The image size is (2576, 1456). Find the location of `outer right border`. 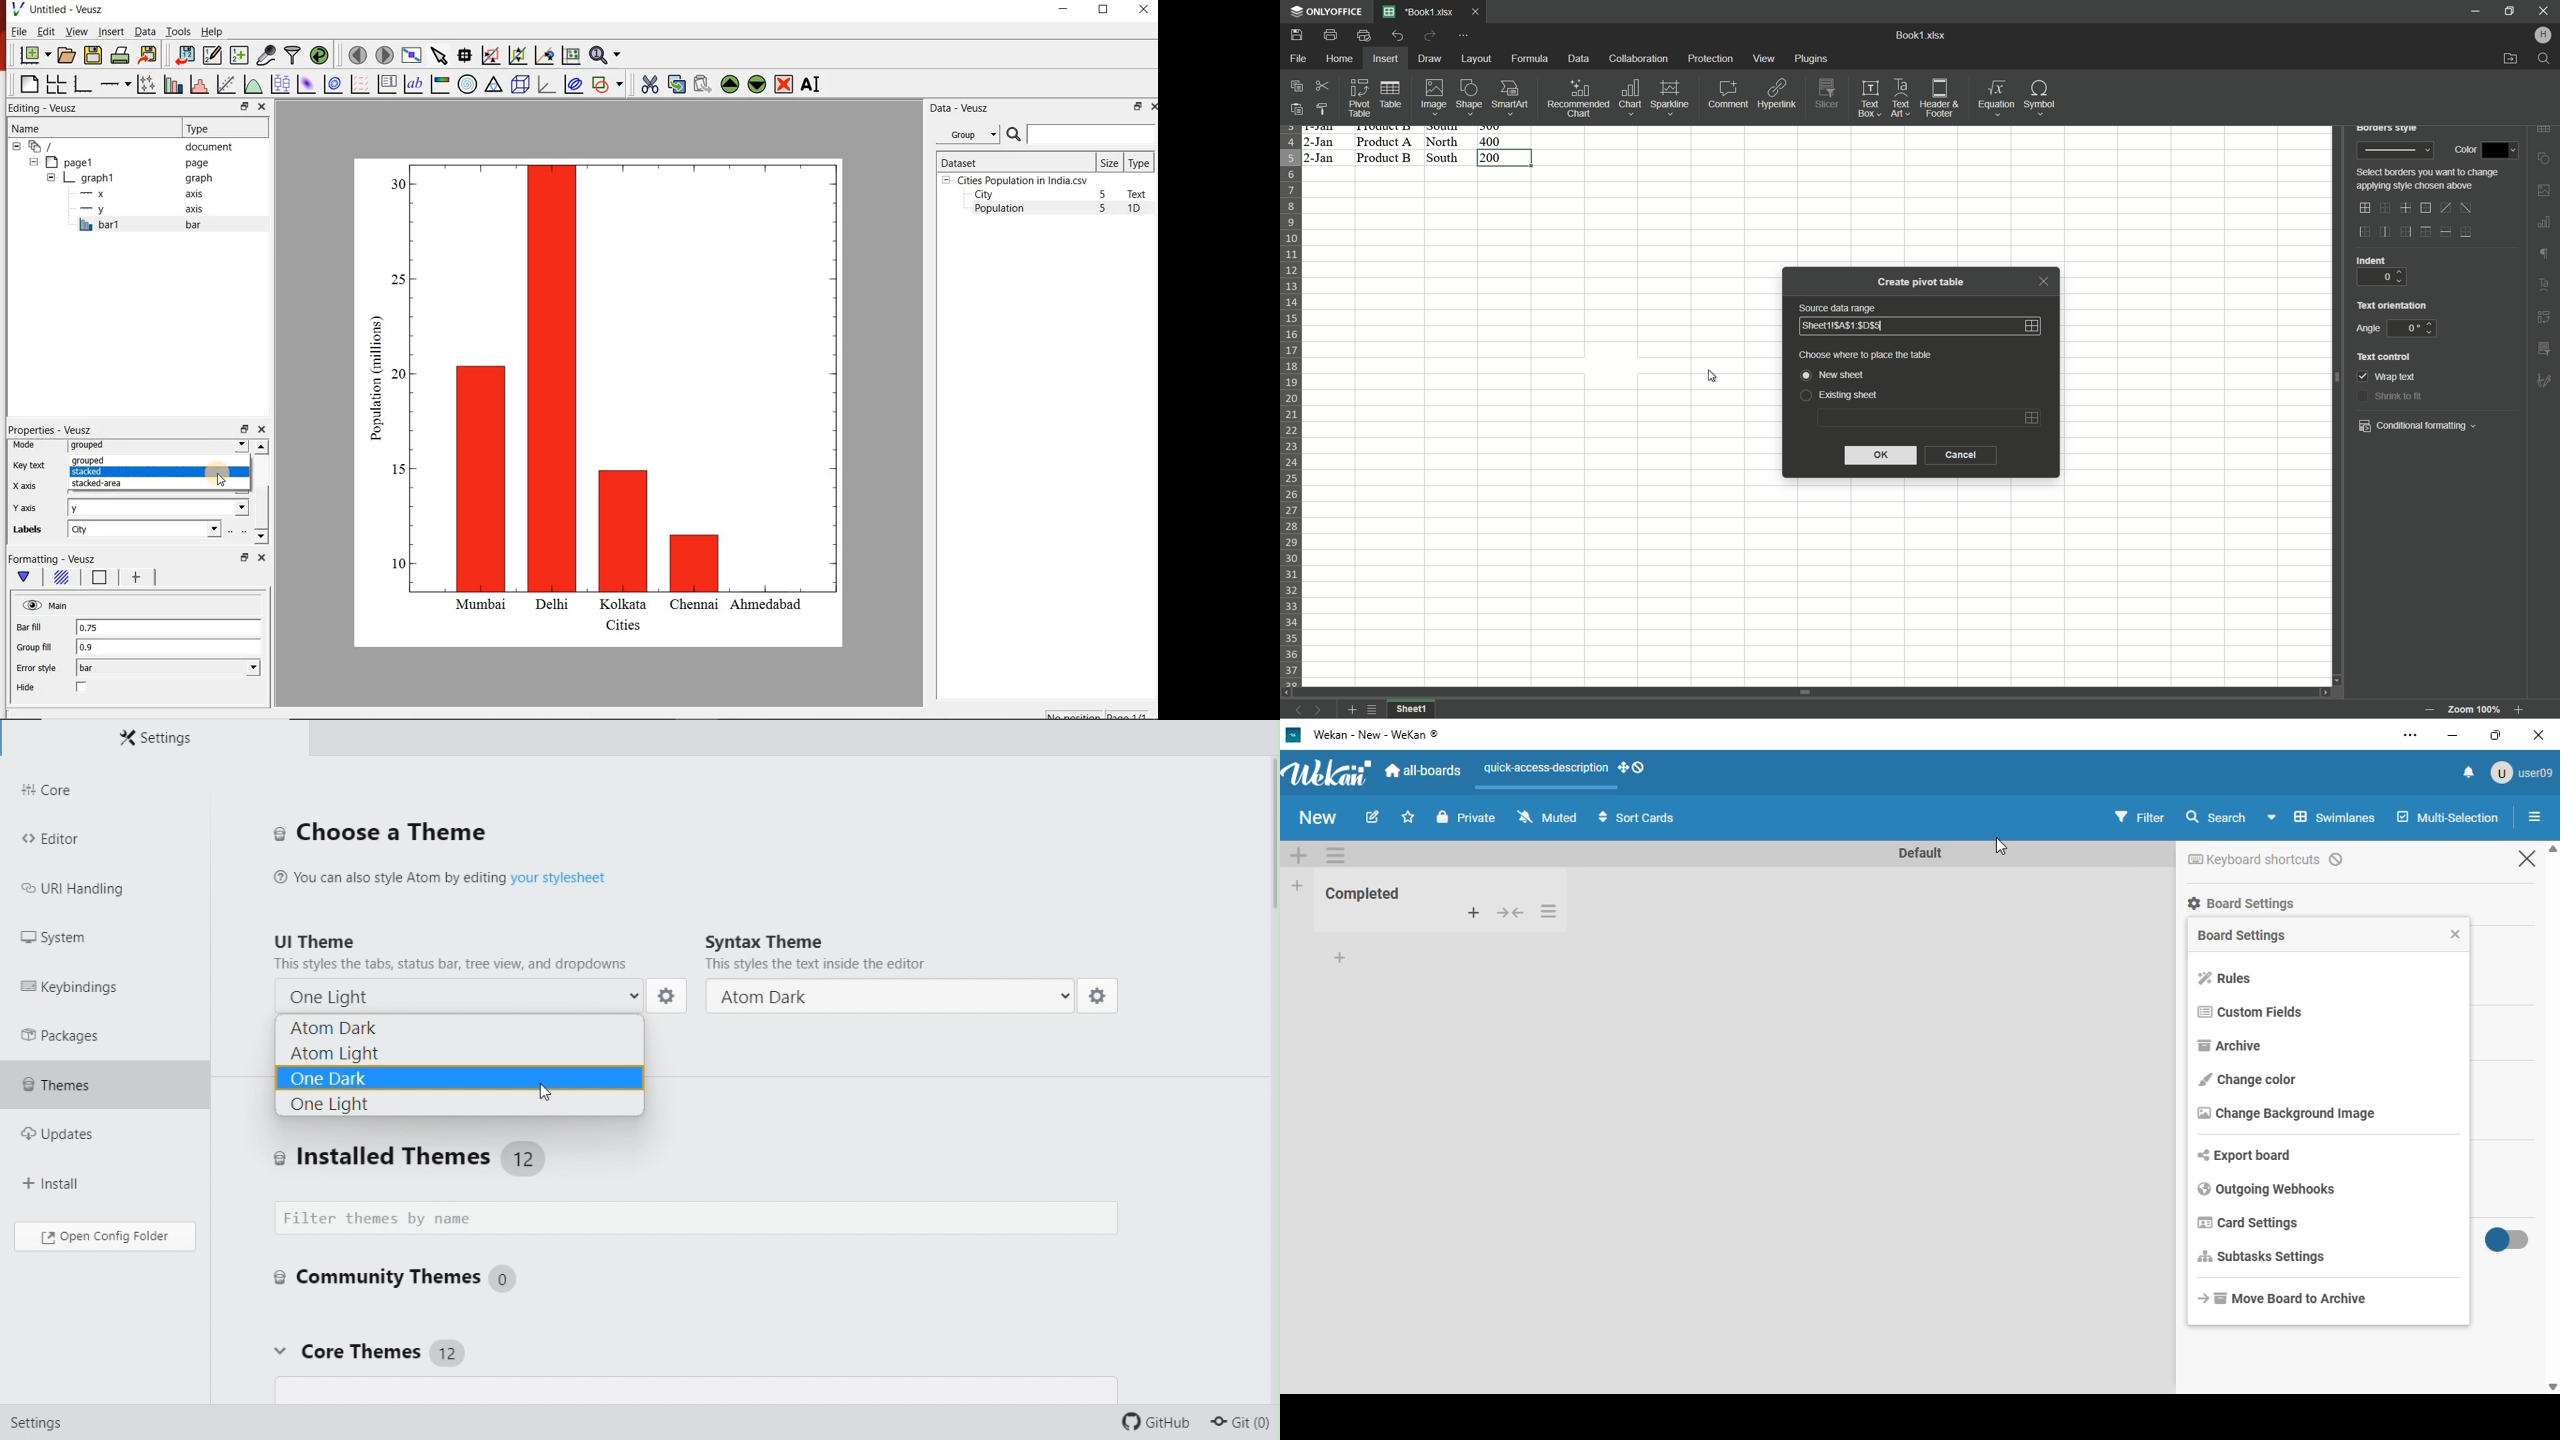

outer right border is located at coordinates (2404, 231).